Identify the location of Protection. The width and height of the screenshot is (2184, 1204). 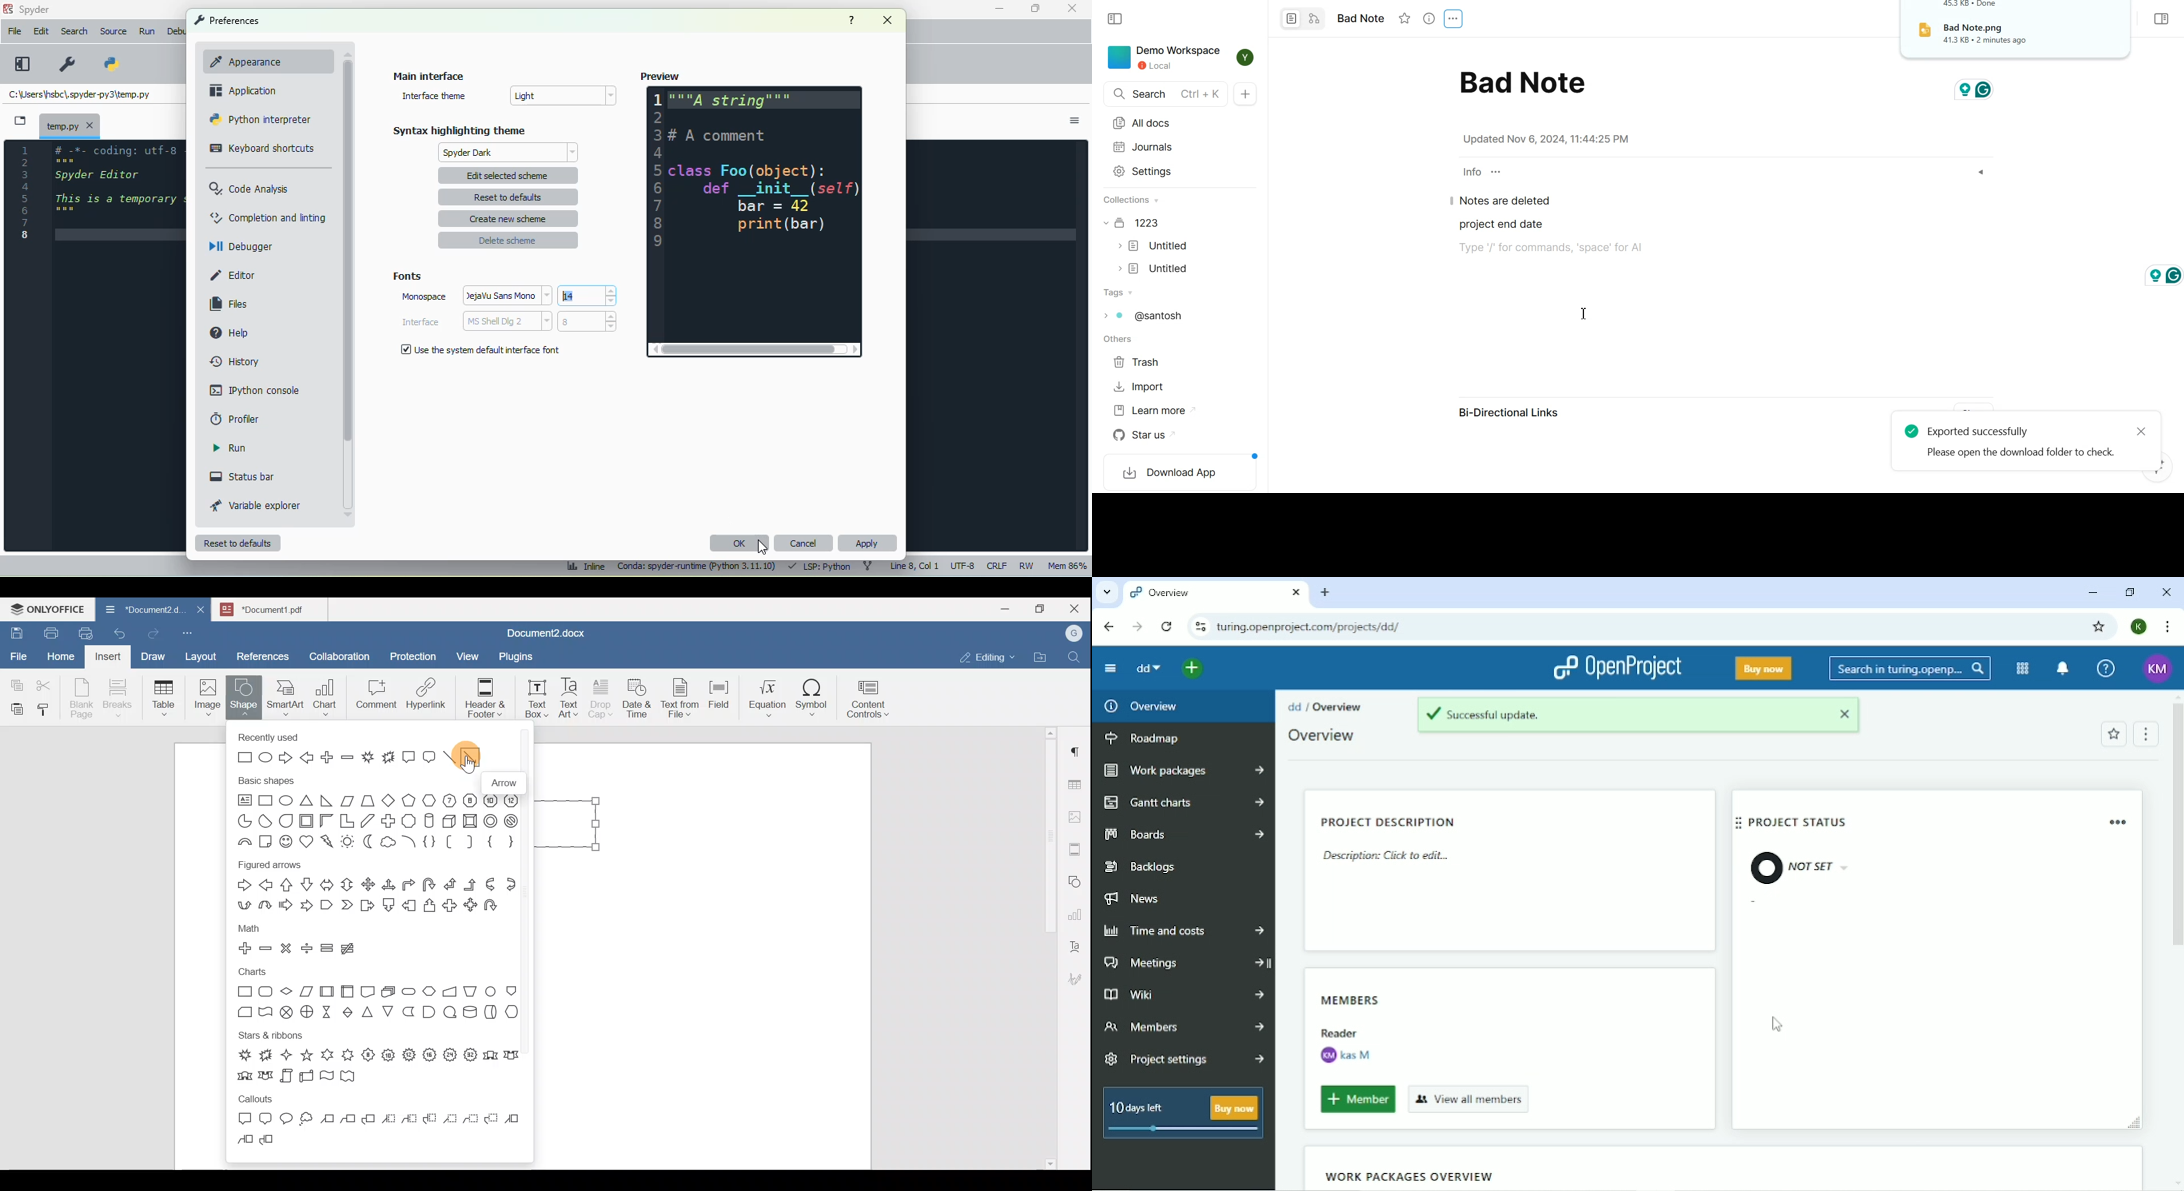
(417, 655).